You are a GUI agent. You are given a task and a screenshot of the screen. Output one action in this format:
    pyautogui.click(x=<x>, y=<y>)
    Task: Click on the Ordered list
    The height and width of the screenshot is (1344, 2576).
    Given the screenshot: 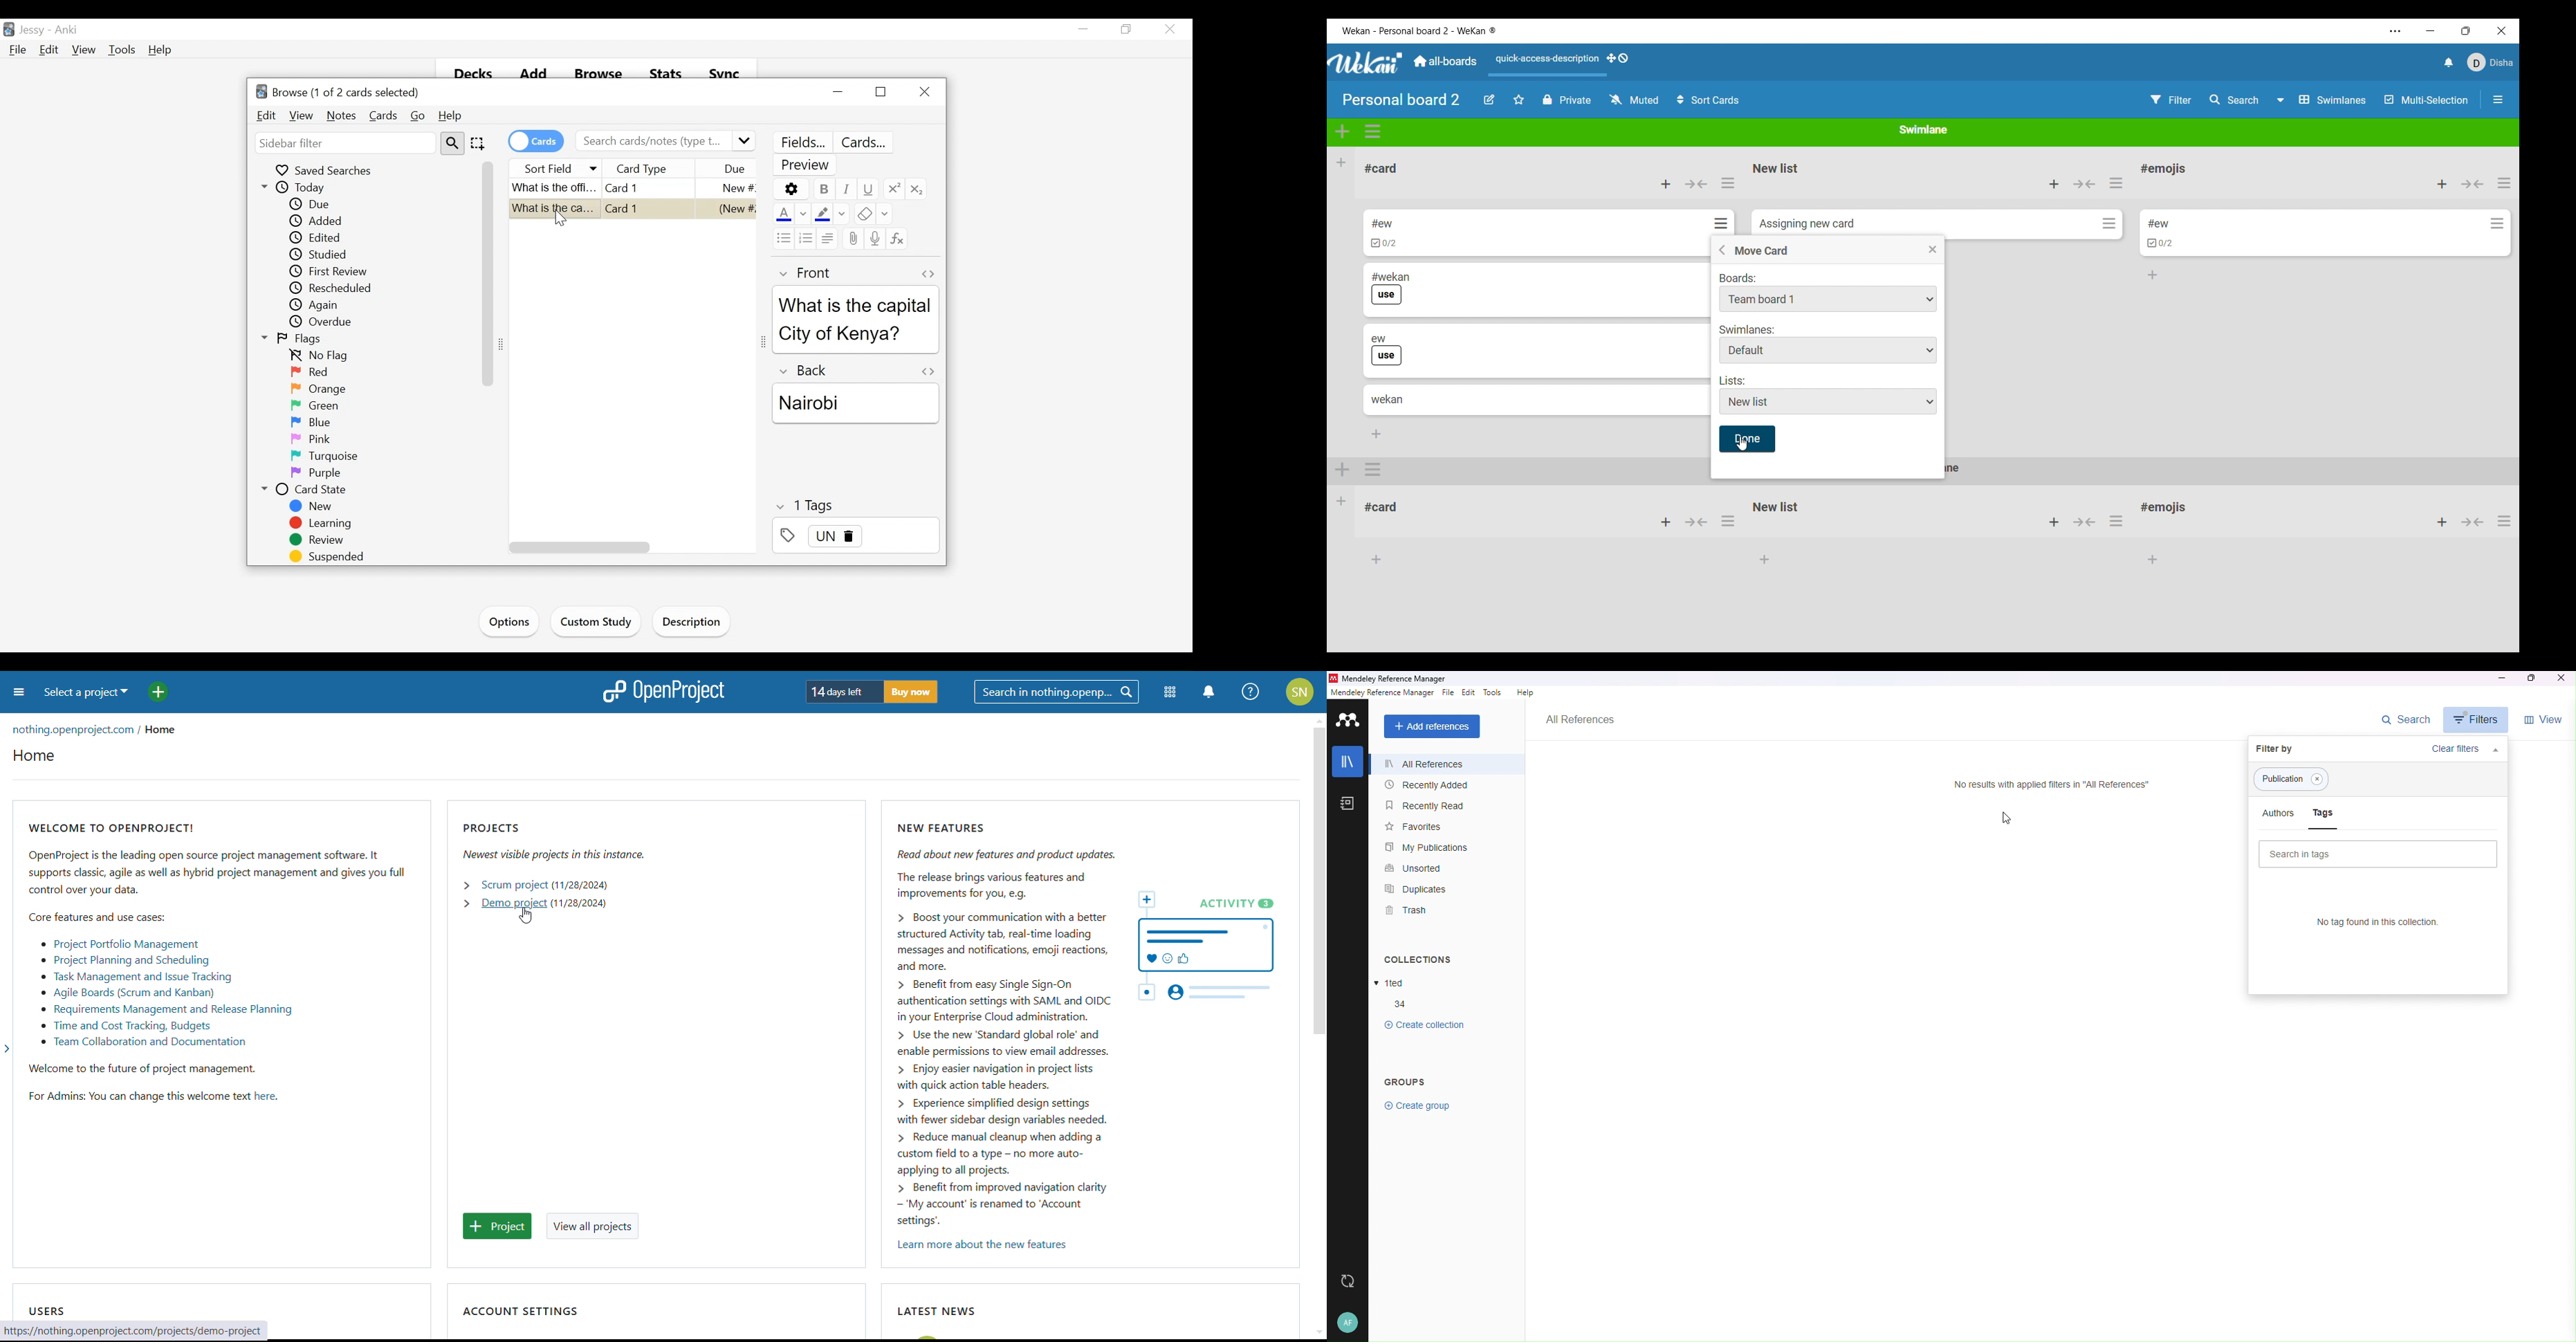 What is the action you would take?
    pyautogui.click(x=806, y=238)
    